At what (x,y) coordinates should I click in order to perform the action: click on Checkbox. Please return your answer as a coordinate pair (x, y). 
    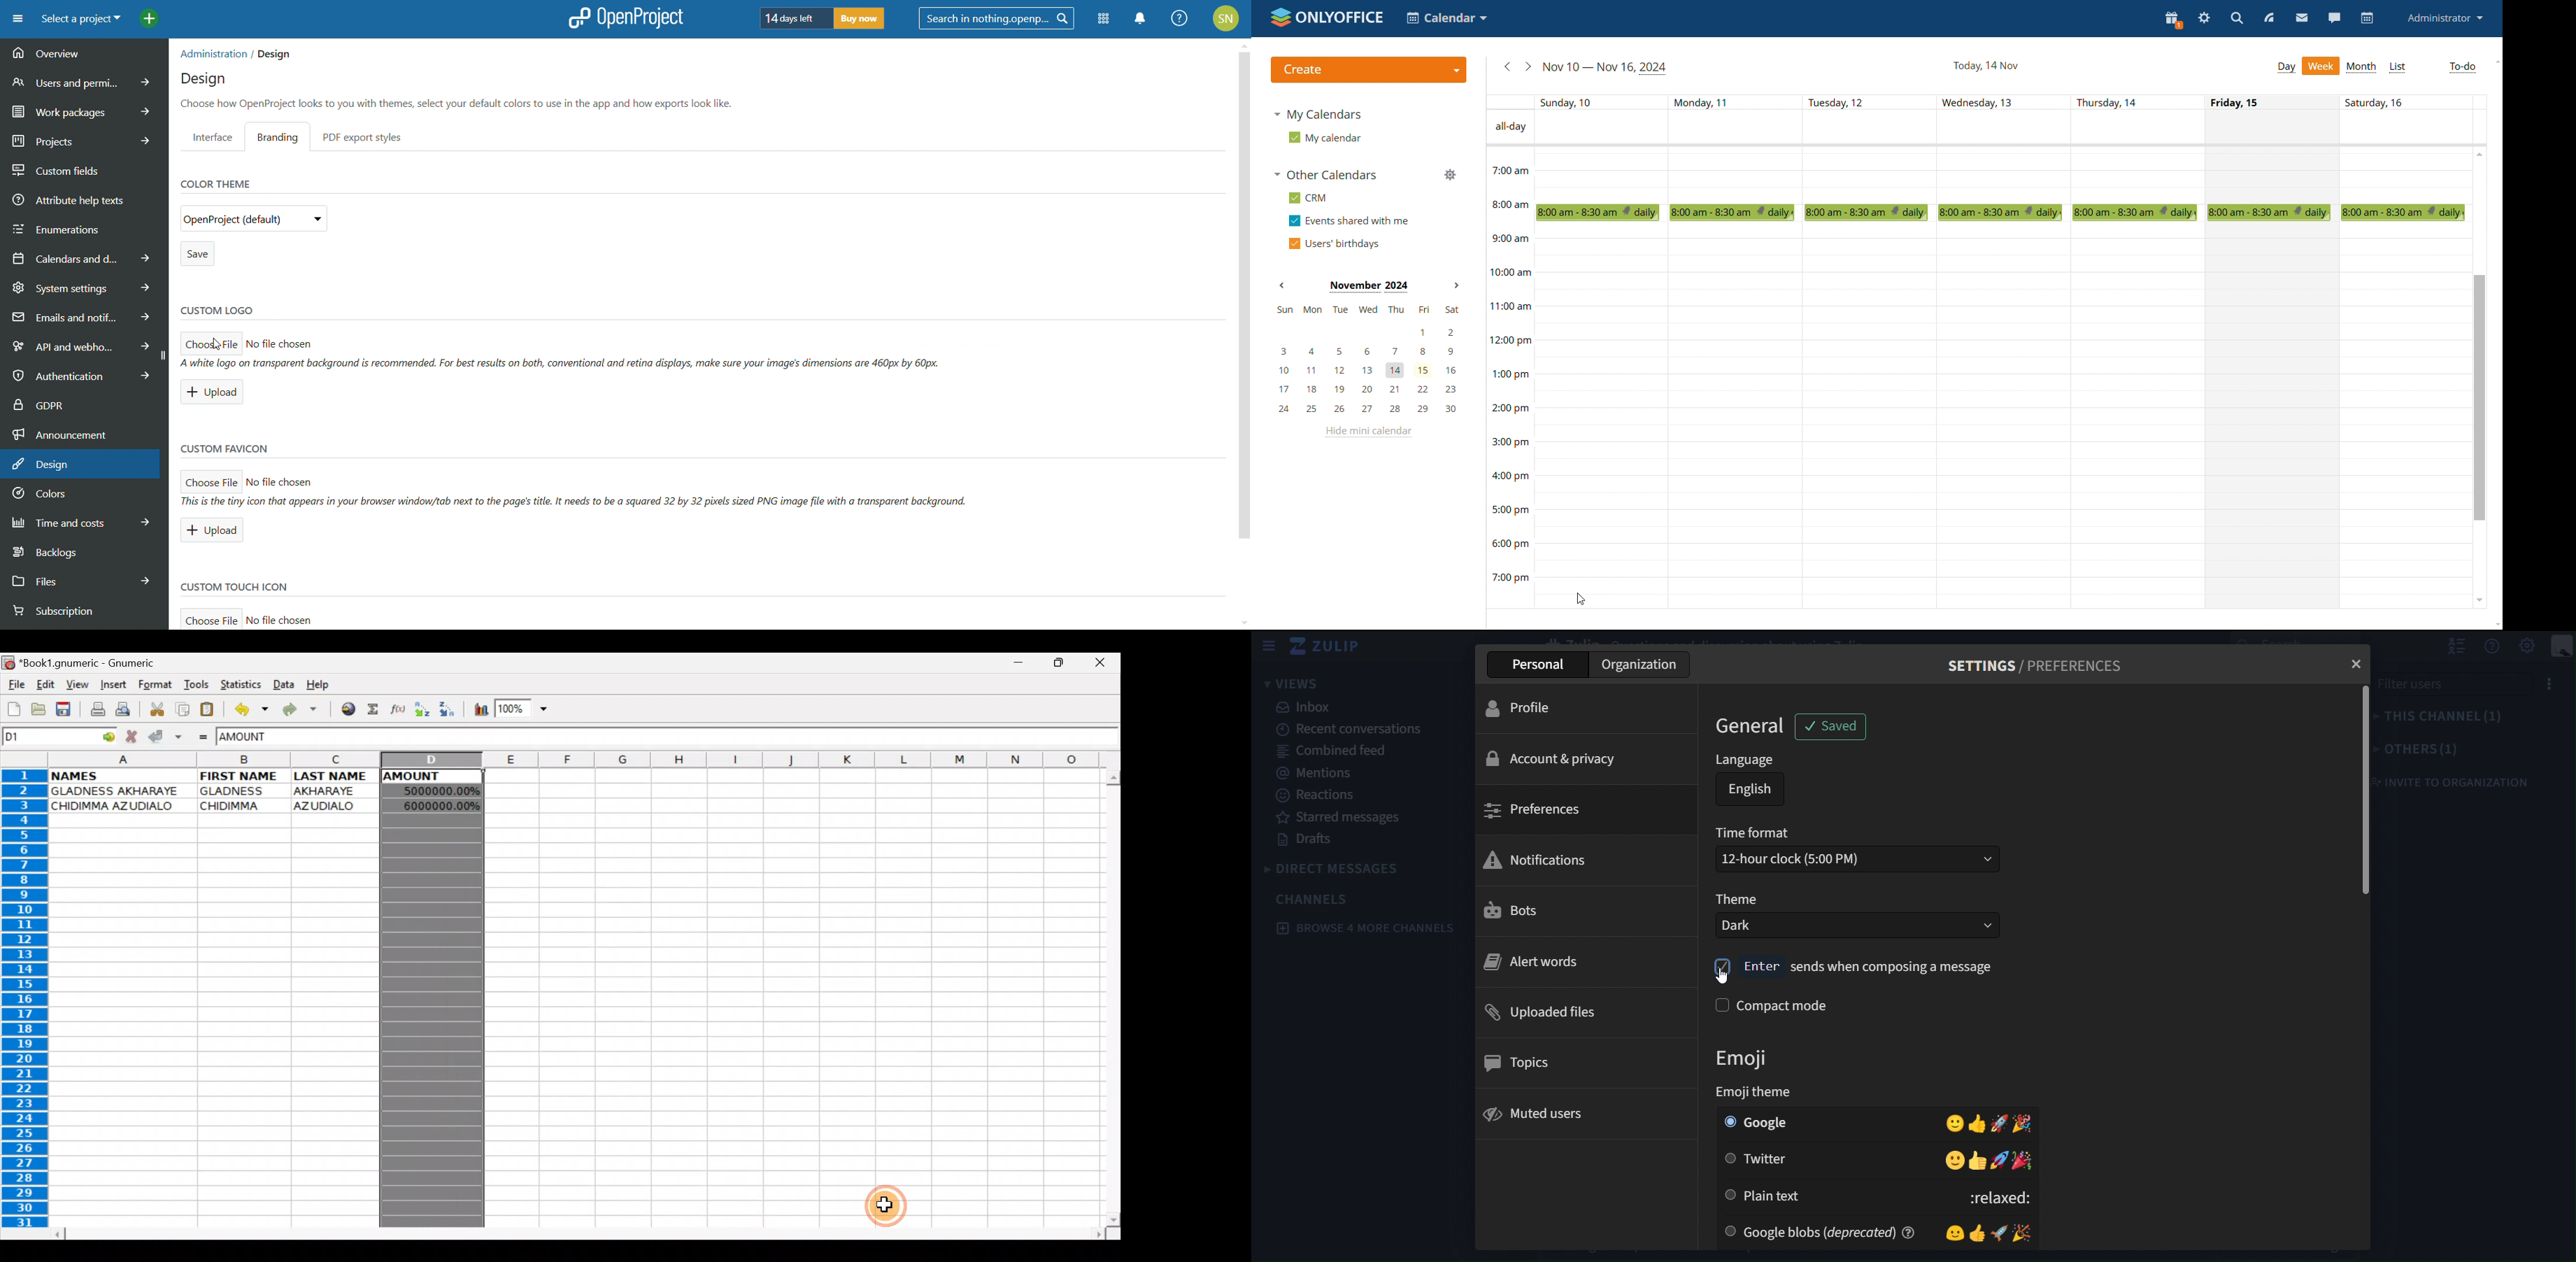
    Looking at the image, I should click on (1728, 1158).